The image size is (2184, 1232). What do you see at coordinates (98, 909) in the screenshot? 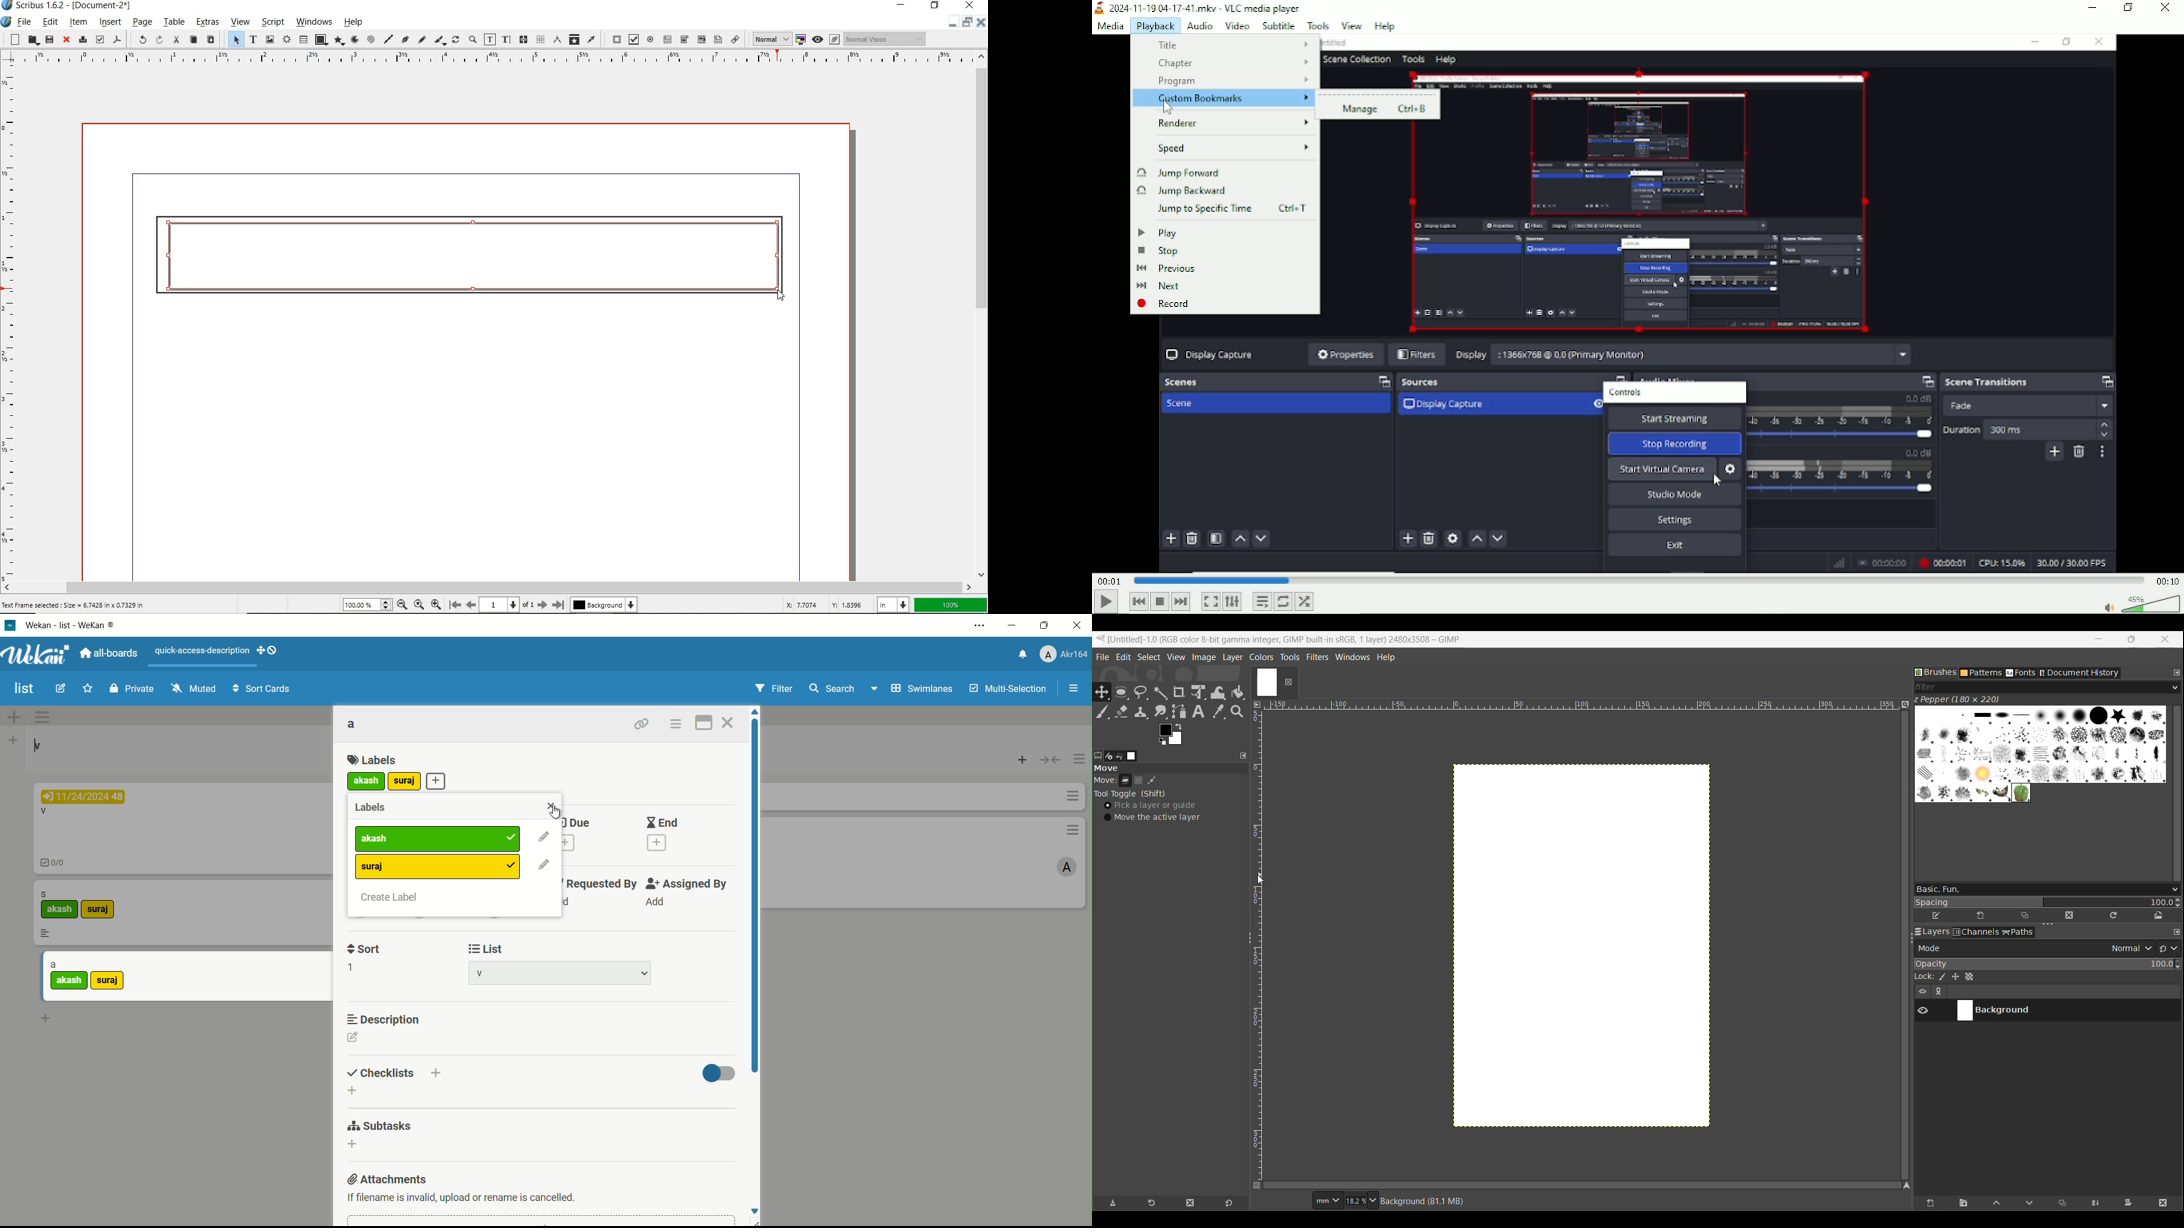
I see `suraj` at bounding box center [98, 909].